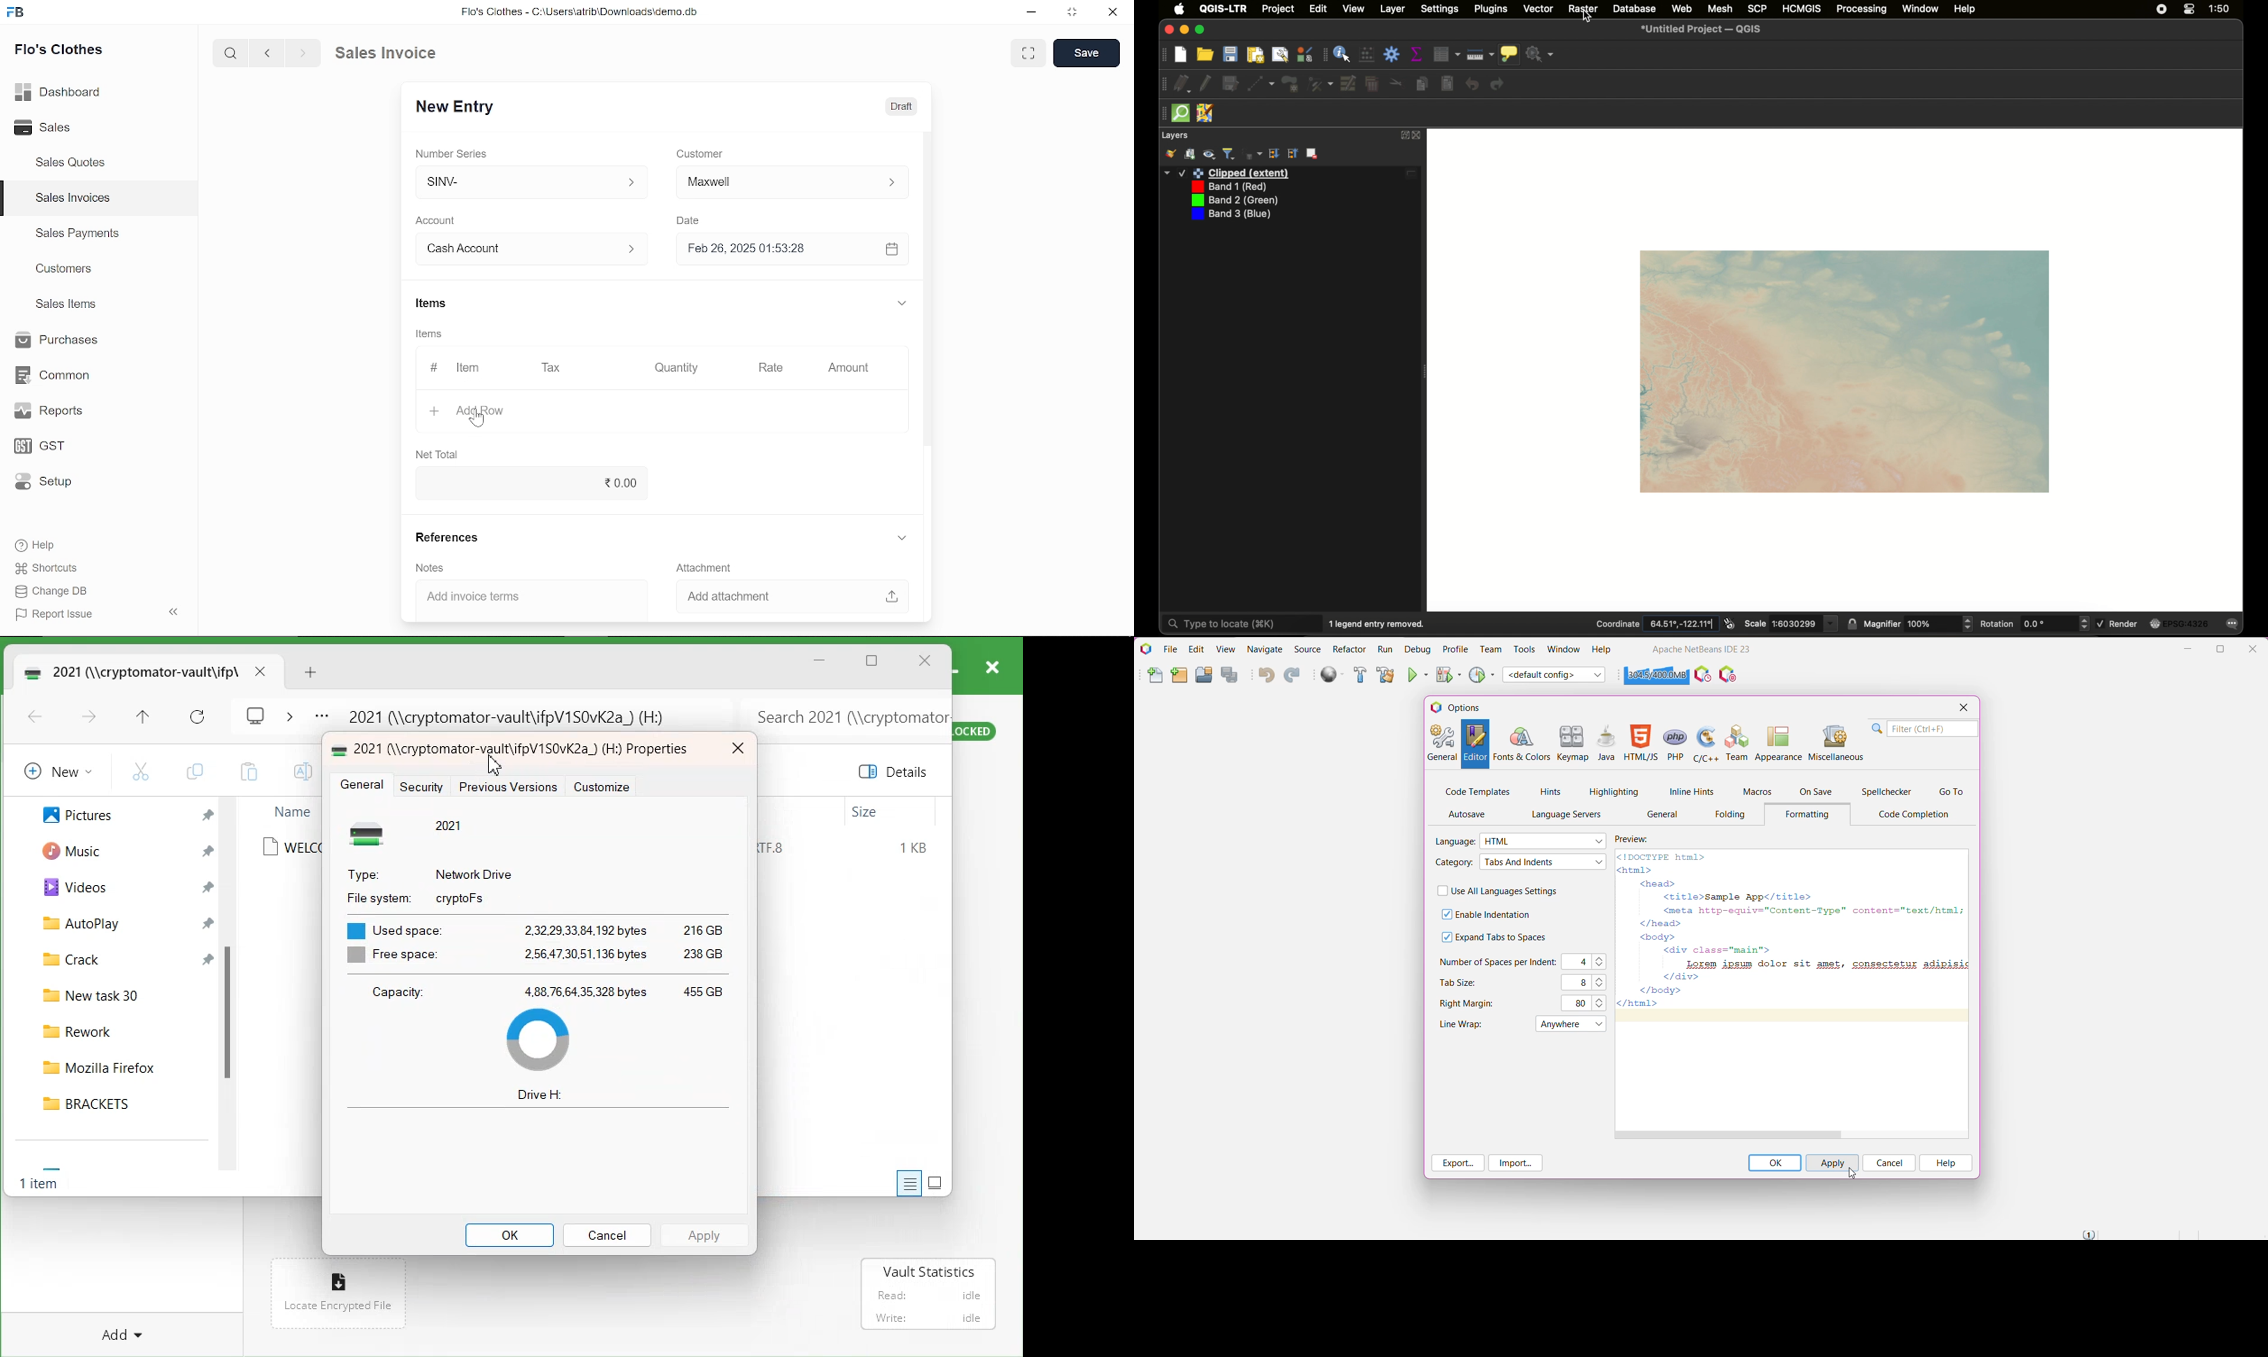 This screenshot has height=1372, width=2268. Describe the element at coordinates (1205, 84) in the screenshot. I see `toggle editing` at that location.